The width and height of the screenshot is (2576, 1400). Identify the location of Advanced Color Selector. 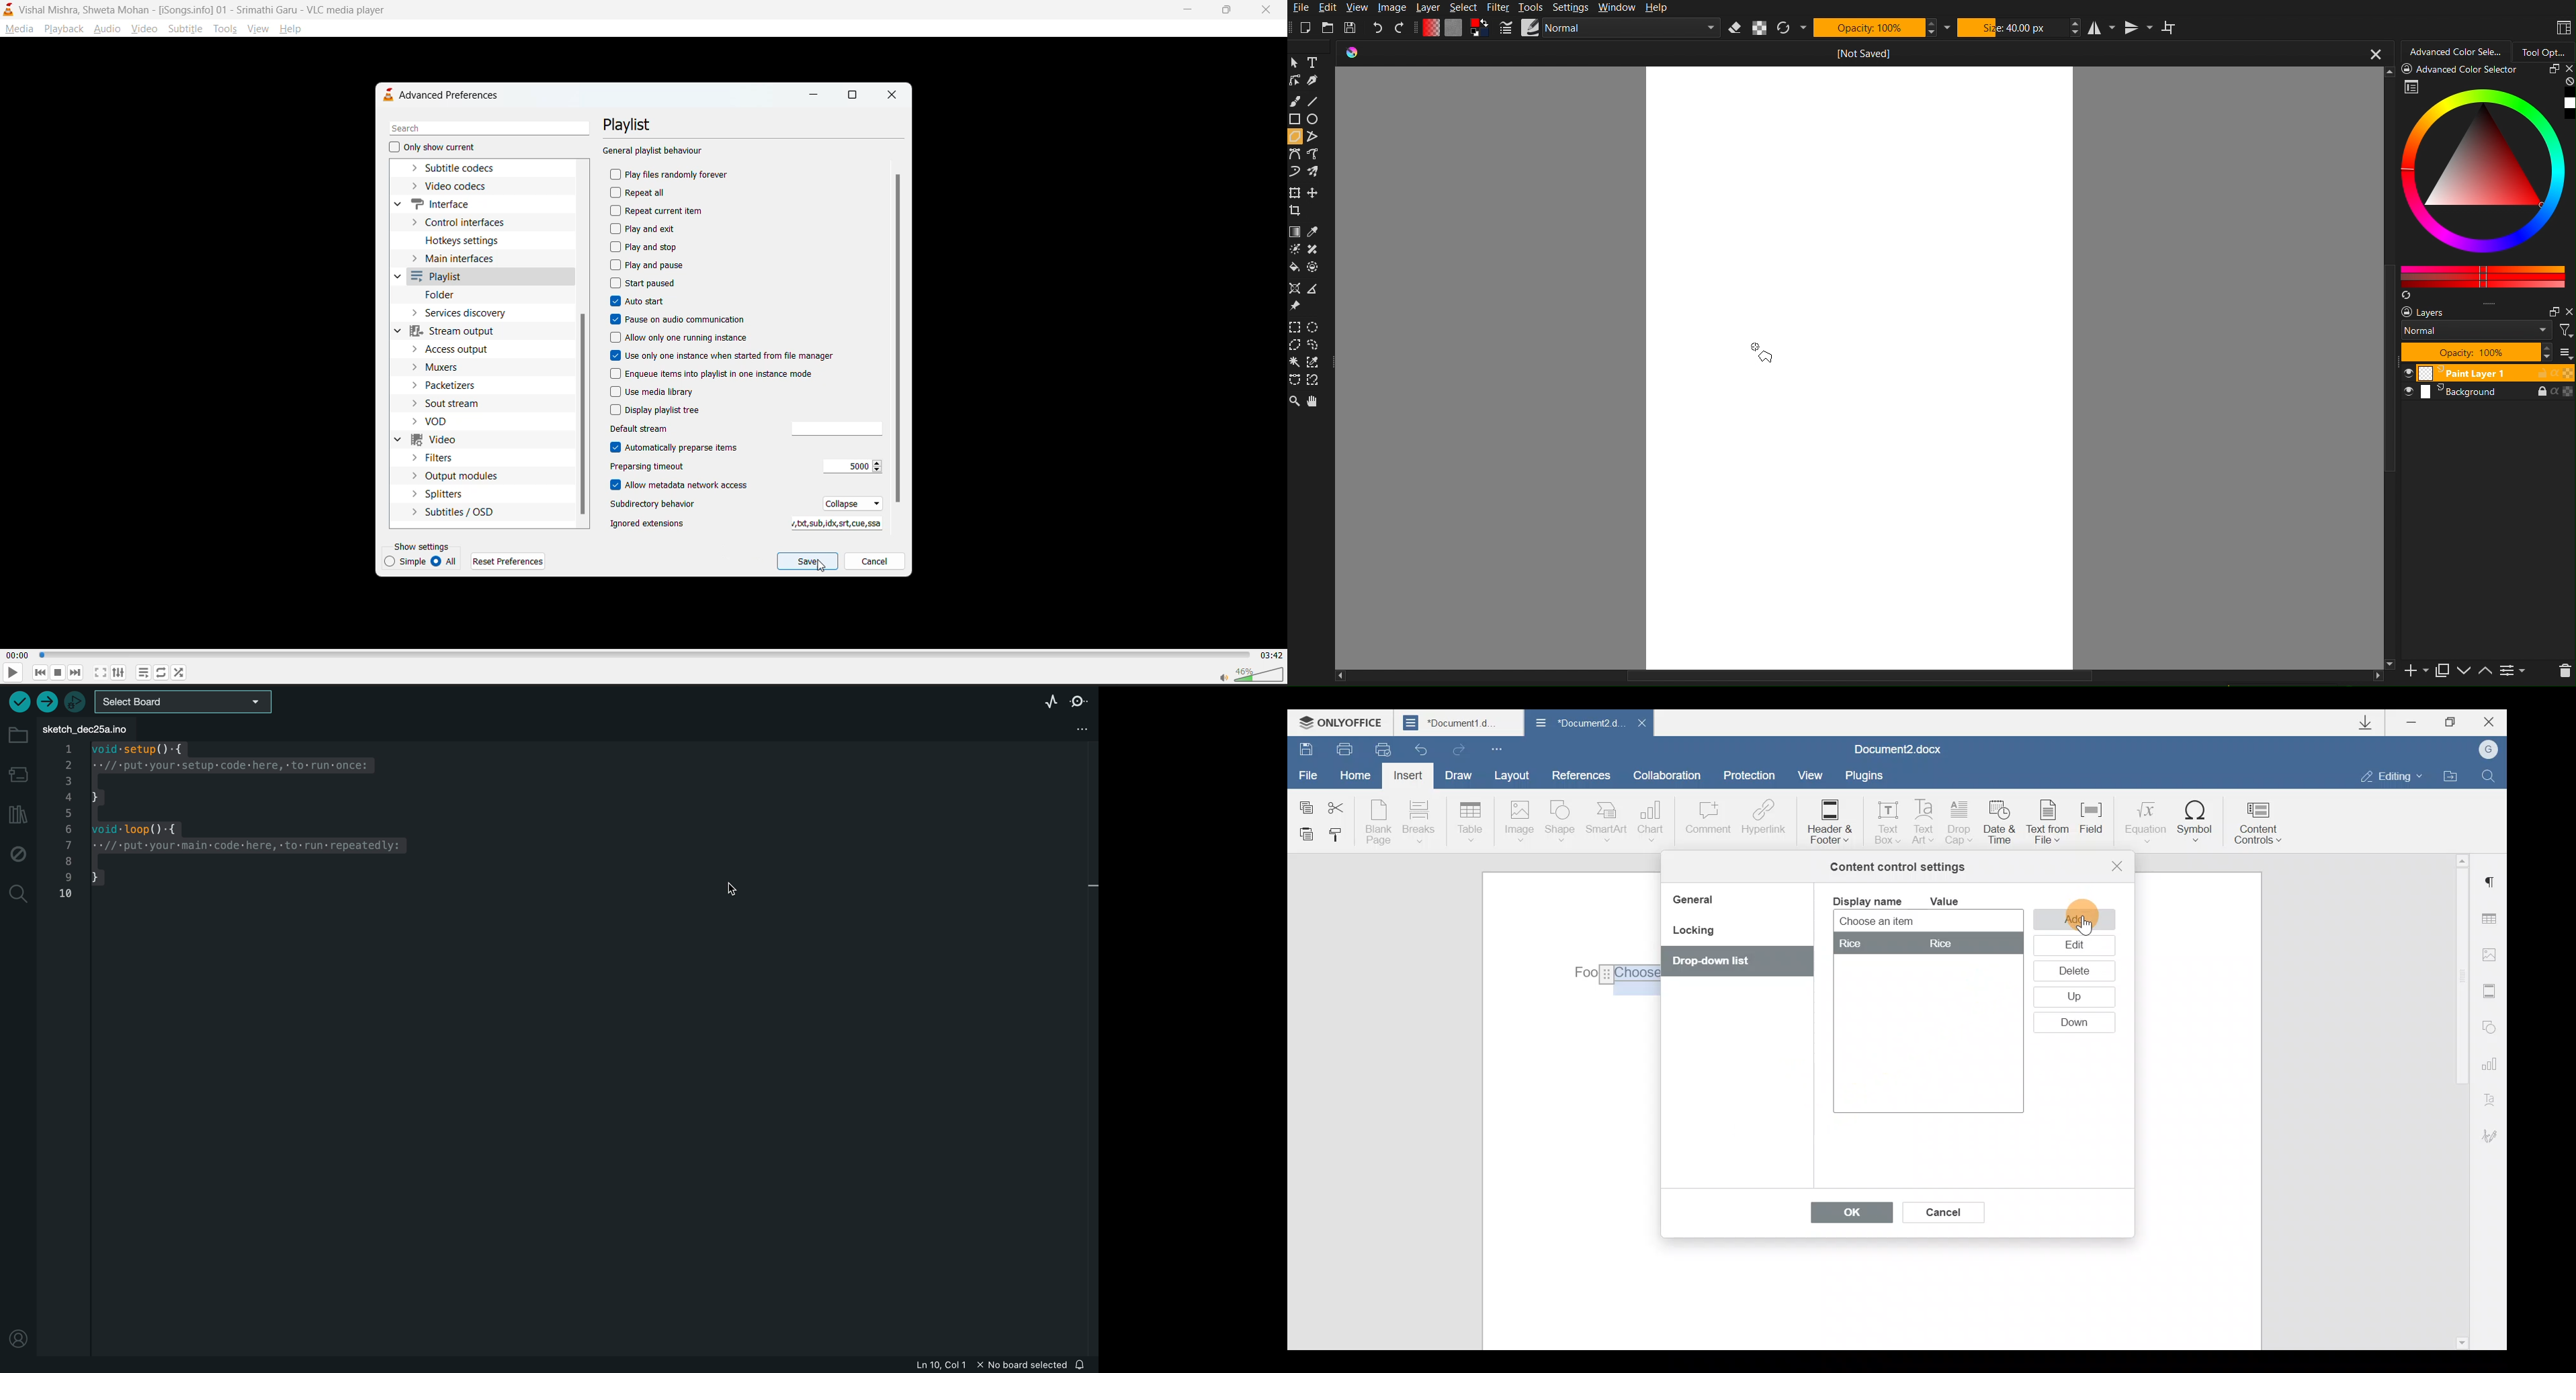
(2463, 70).